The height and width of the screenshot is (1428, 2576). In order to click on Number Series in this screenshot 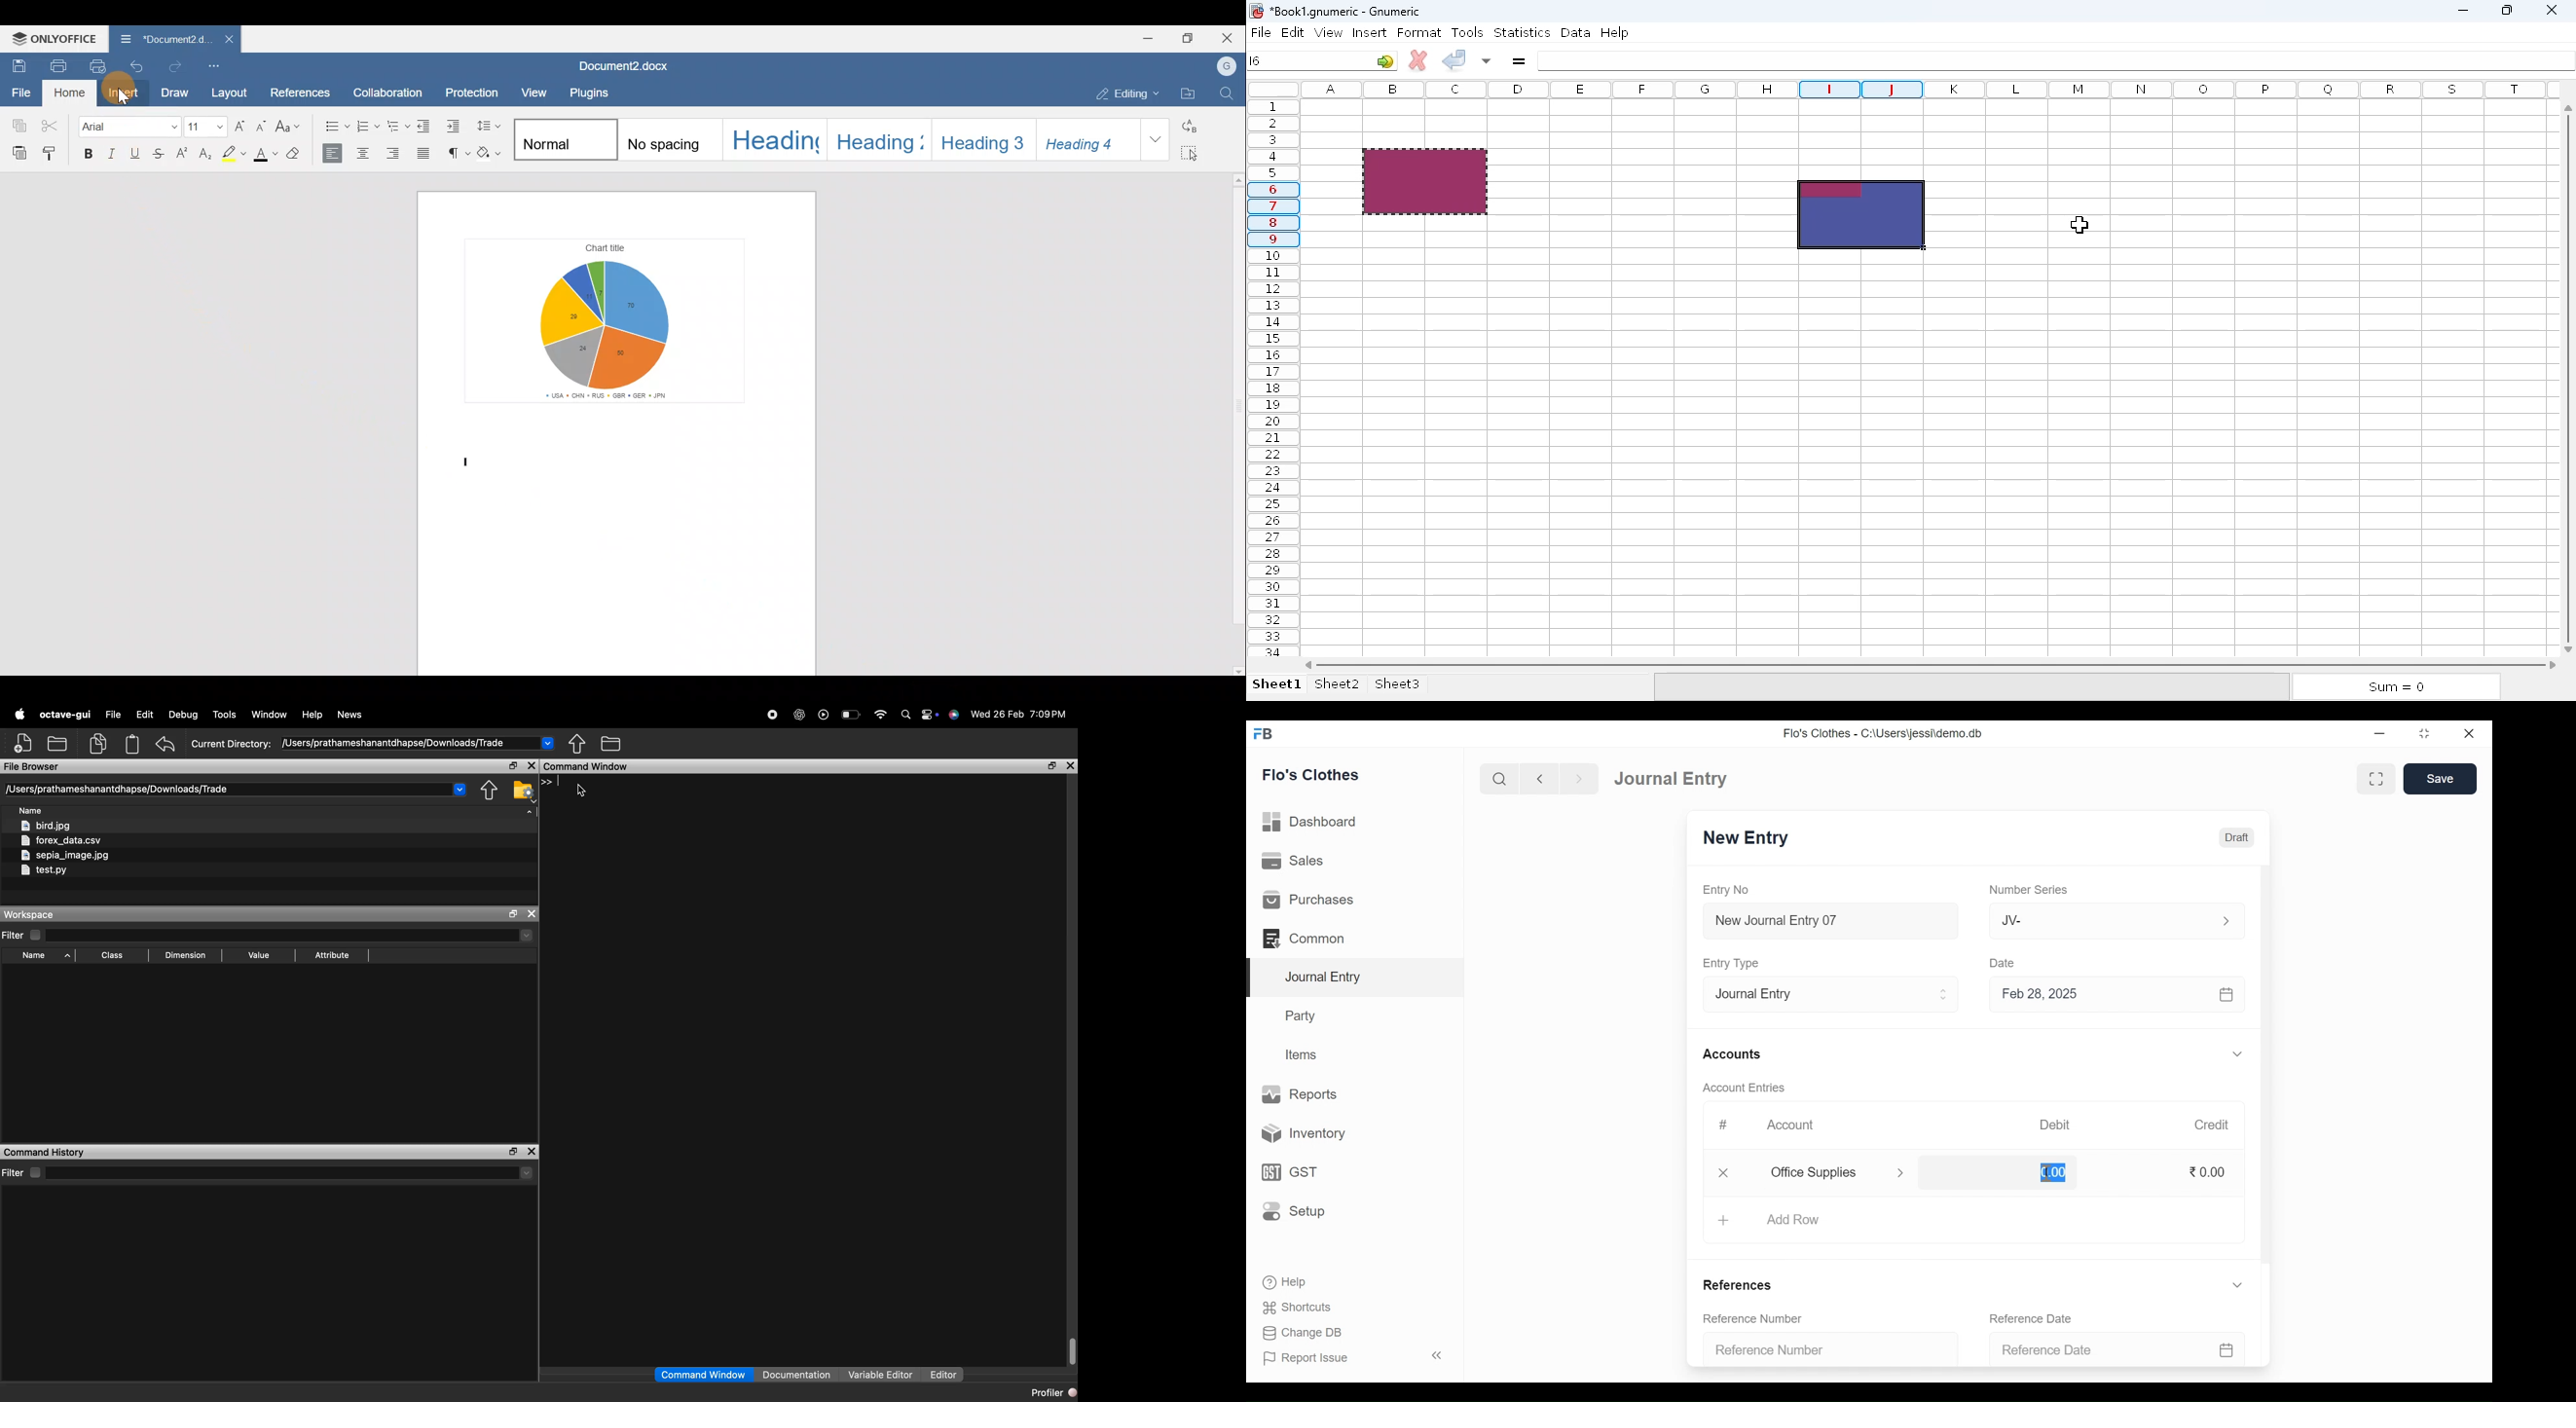, I will do `click(2030, 890)`.